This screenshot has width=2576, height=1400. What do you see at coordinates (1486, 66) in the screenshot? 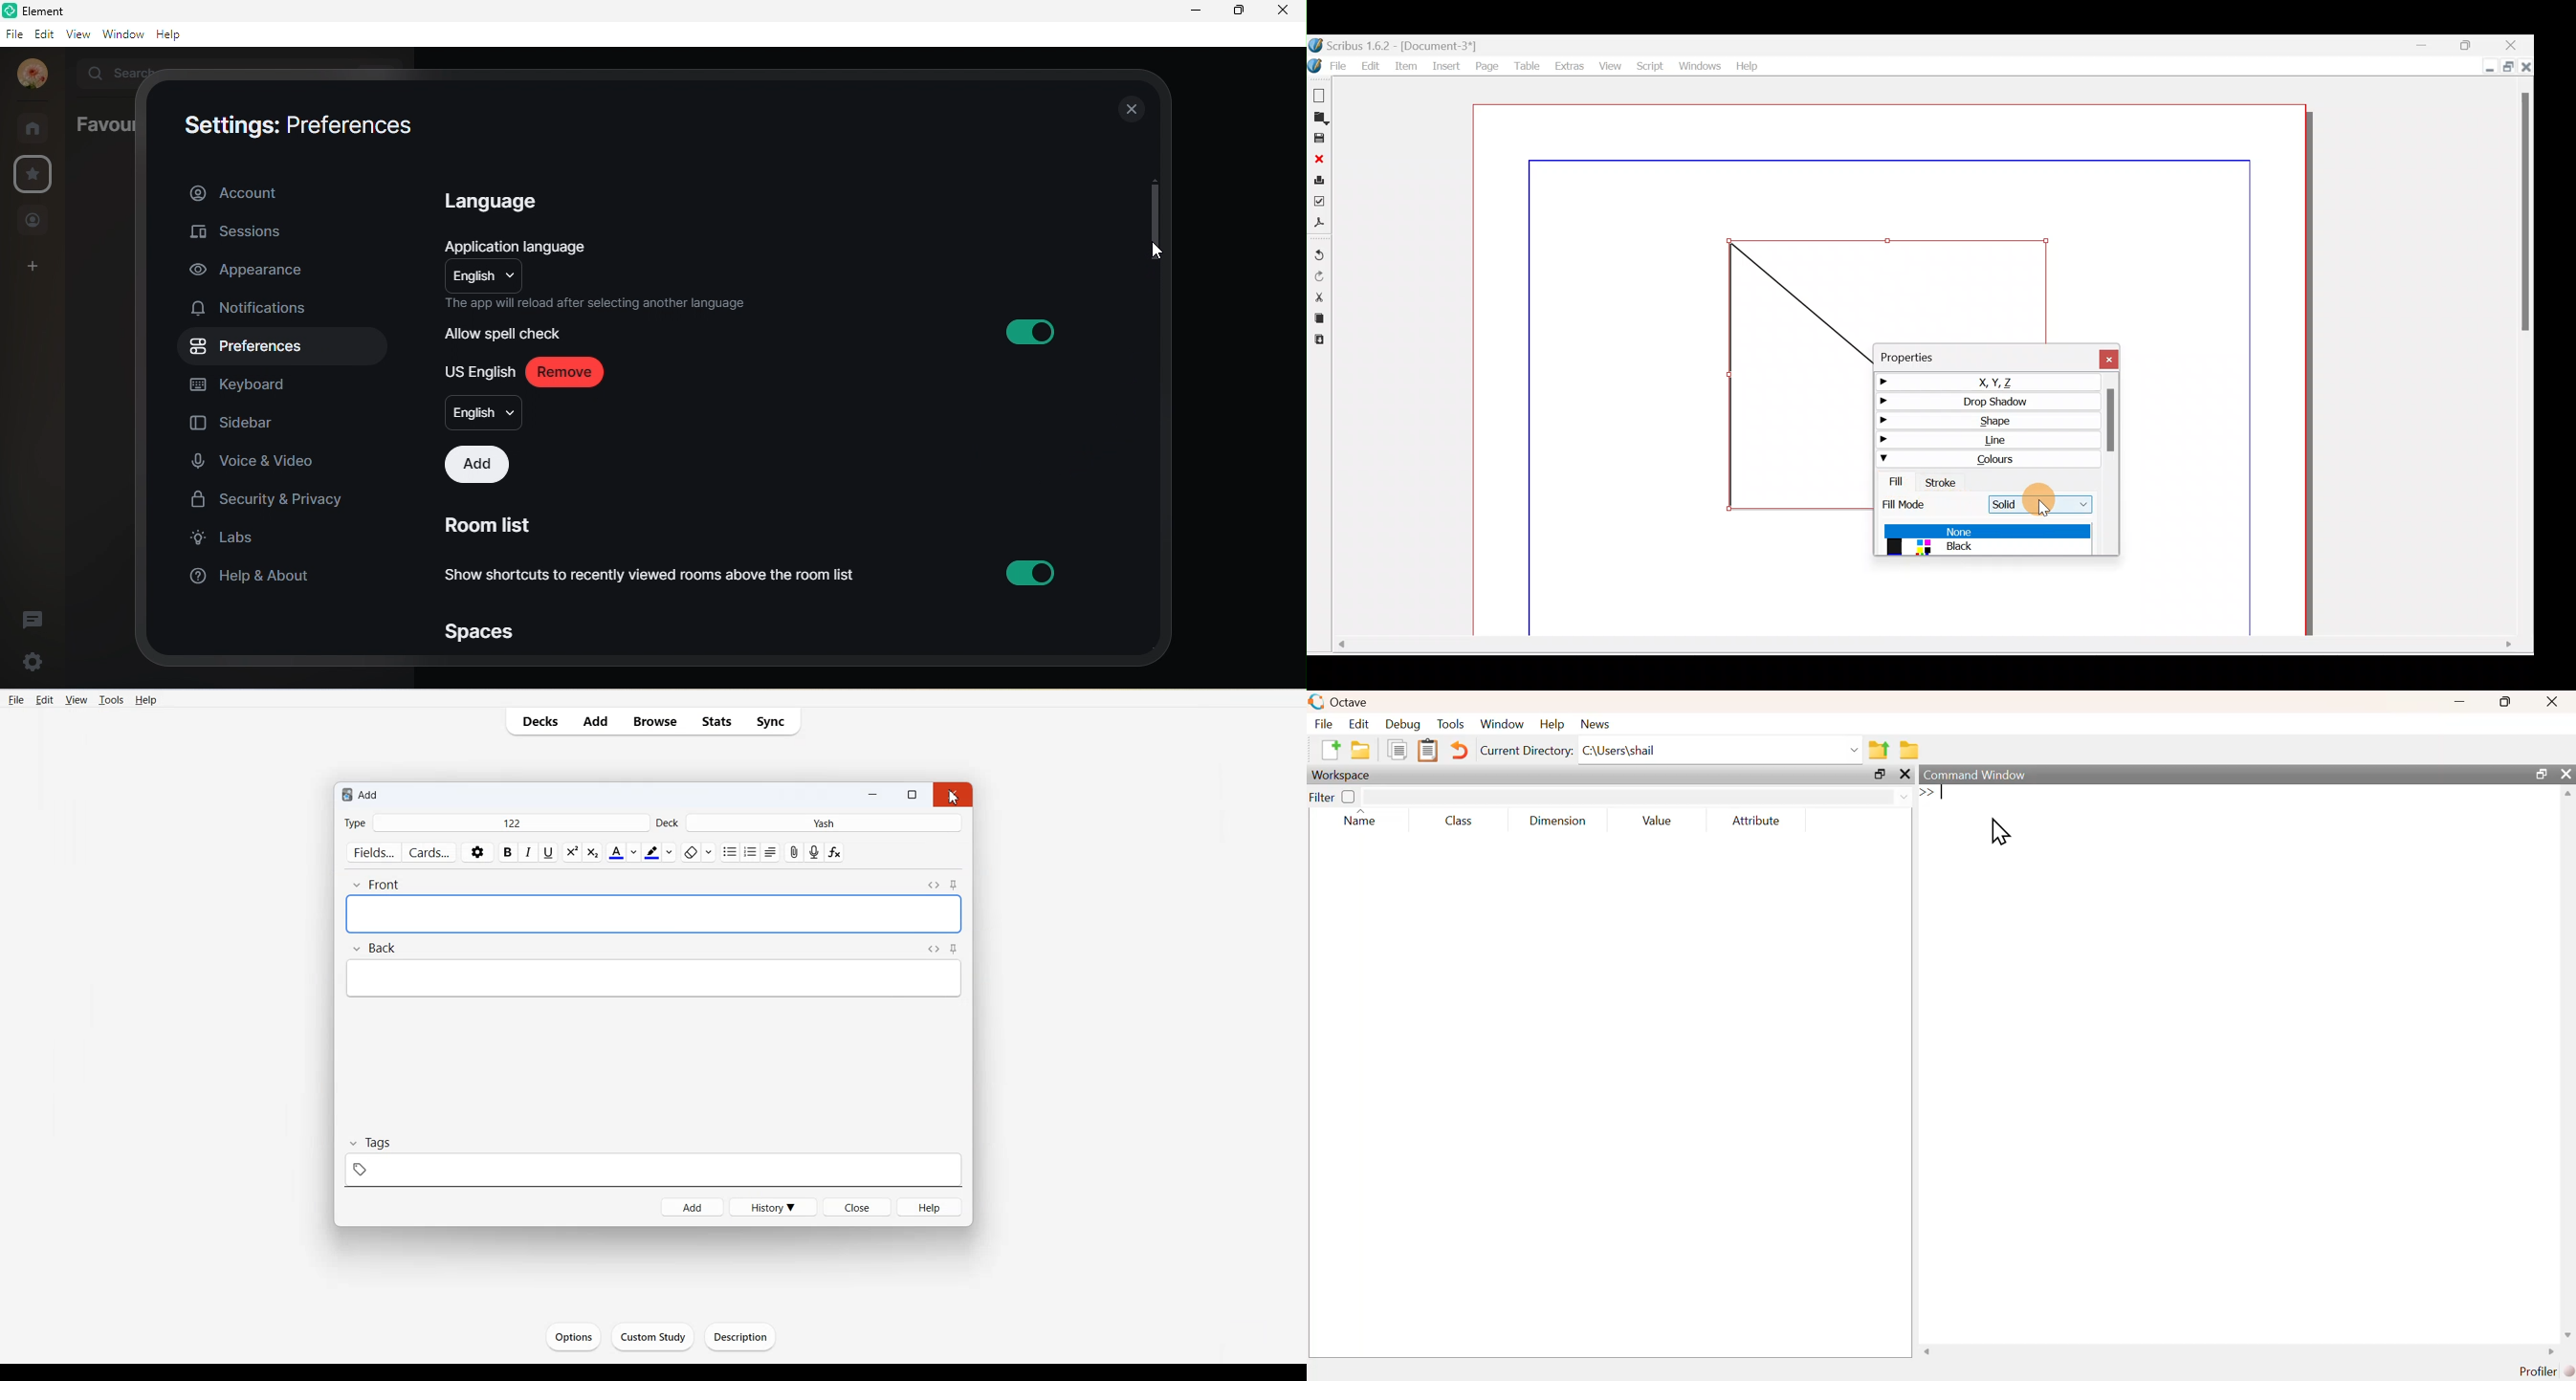
I see `Page` at bounding box center [1486, 66].